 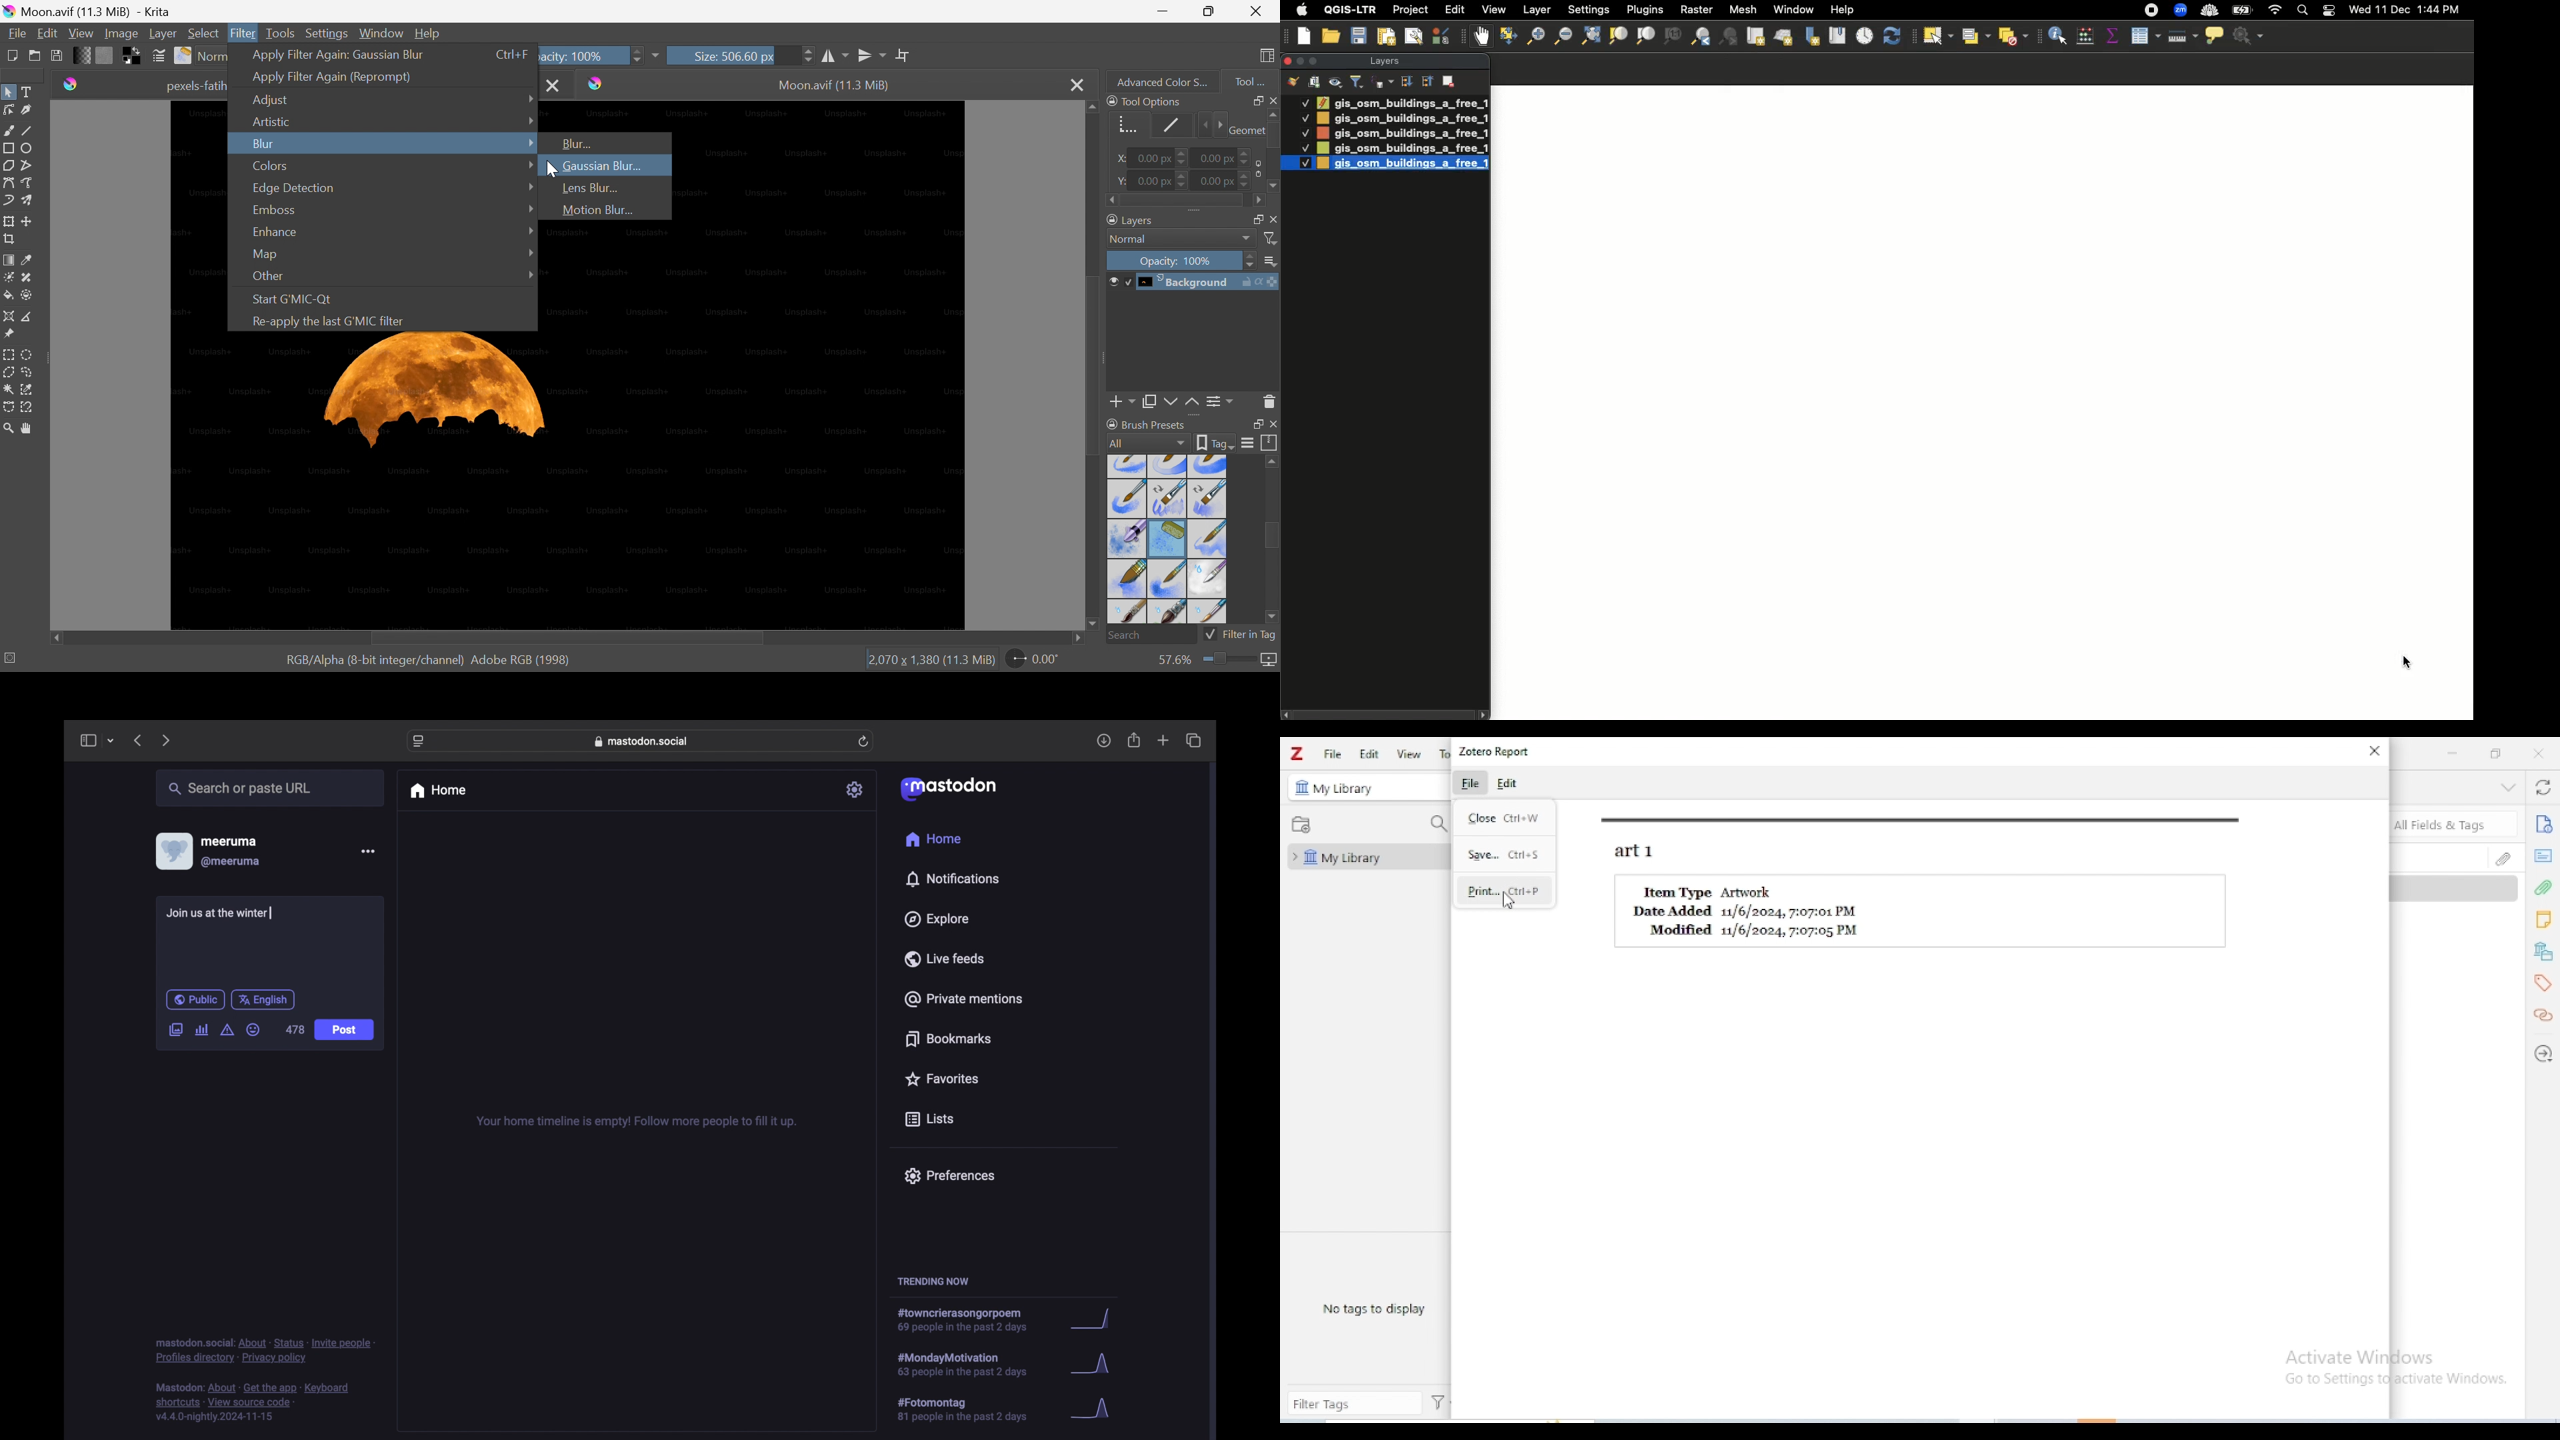 I want to click on share, so click(x=1135, y=741).